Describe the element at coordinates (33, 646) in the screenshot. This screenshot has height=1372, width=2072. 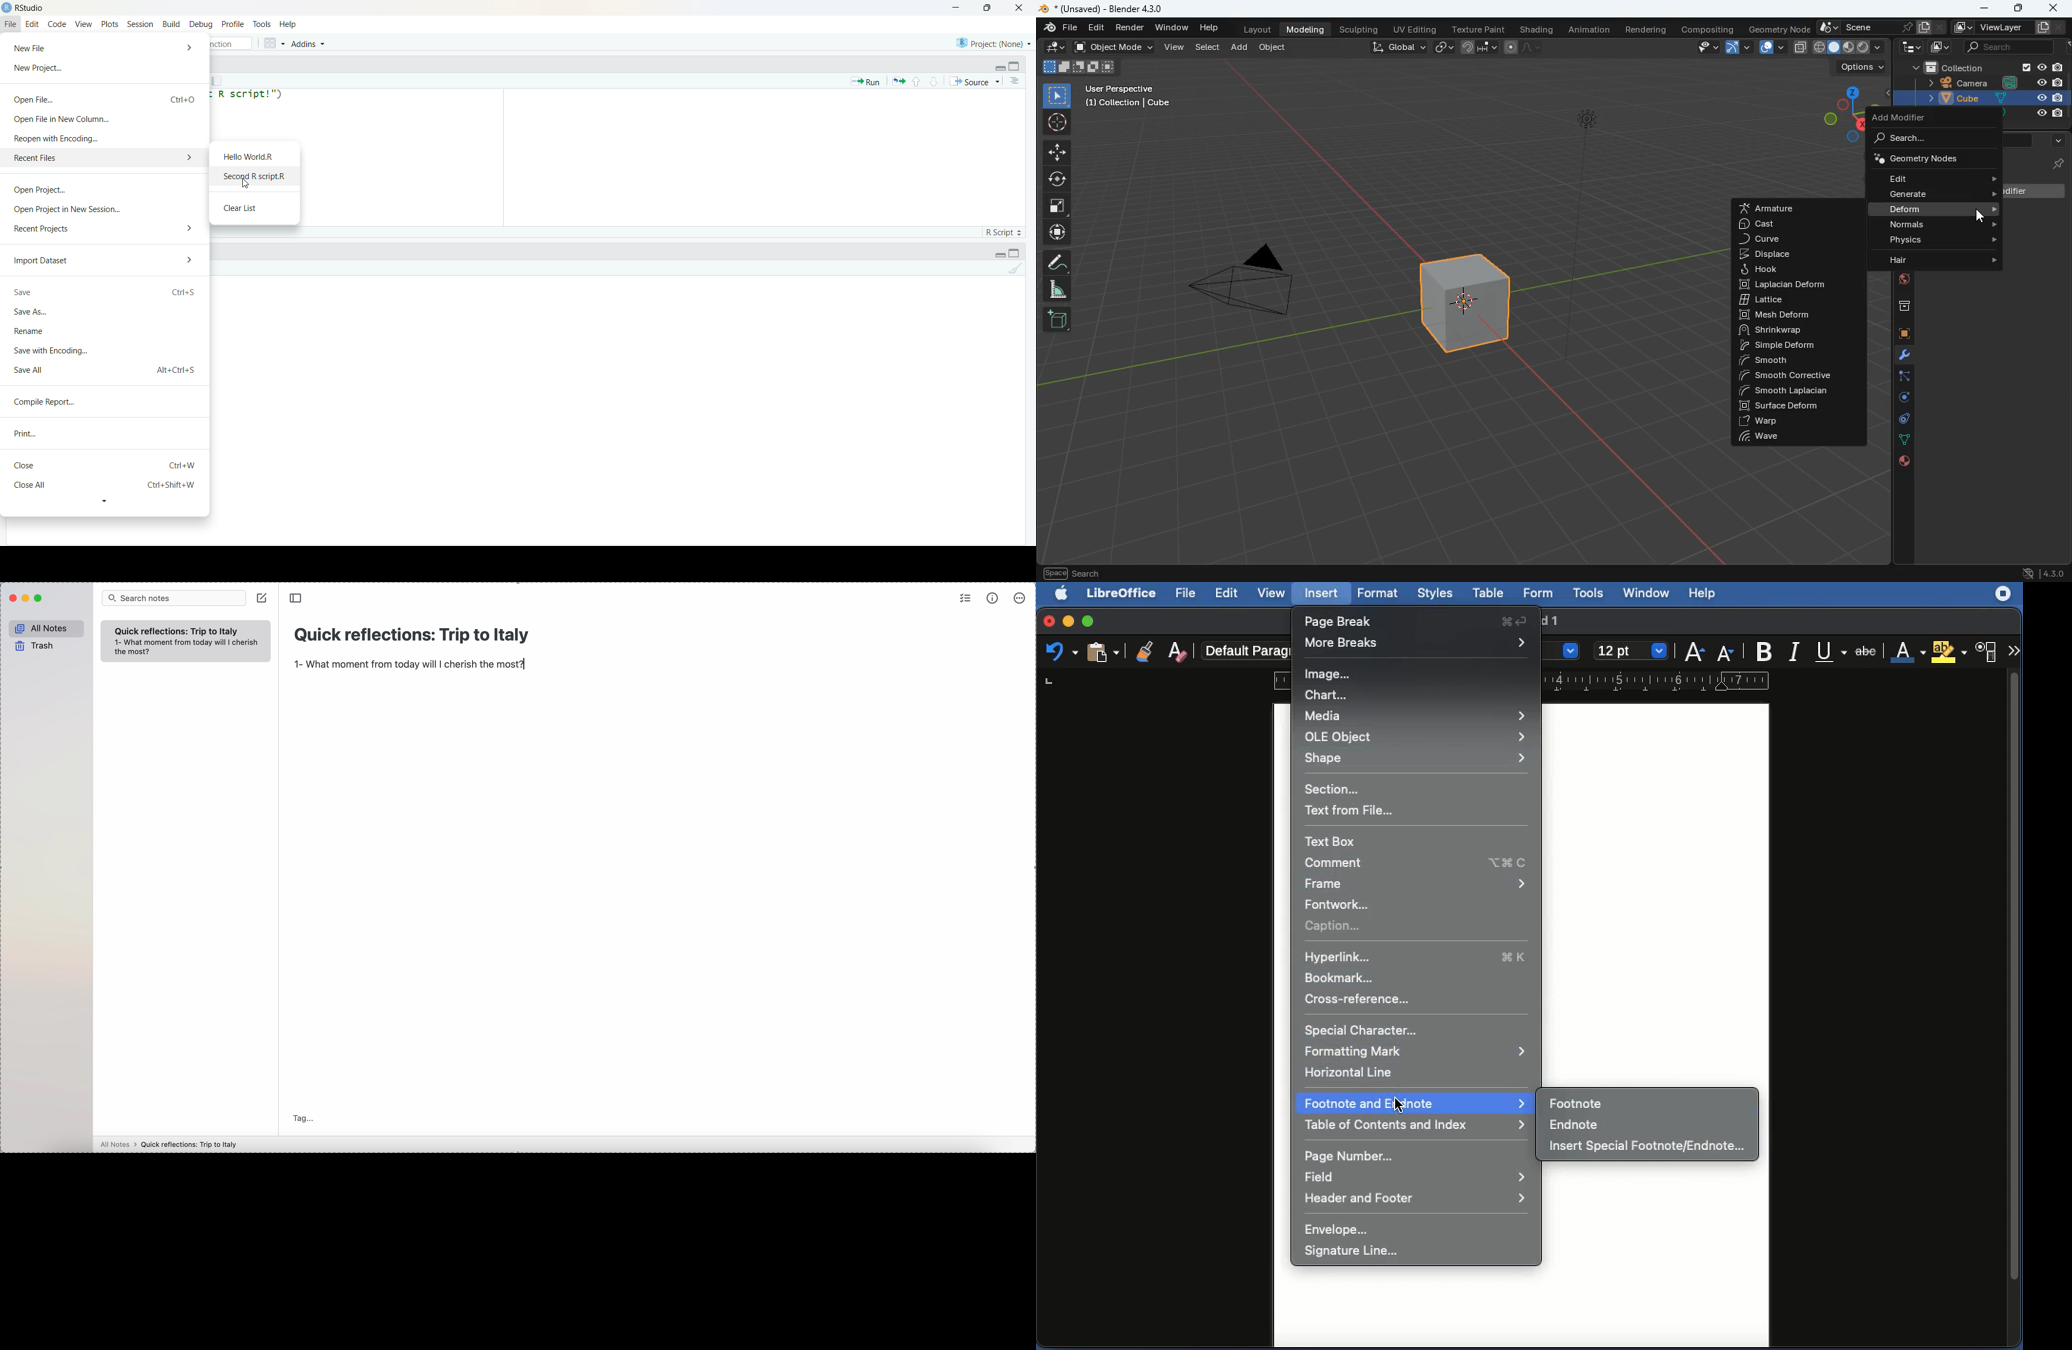
I see `trash` at that location.